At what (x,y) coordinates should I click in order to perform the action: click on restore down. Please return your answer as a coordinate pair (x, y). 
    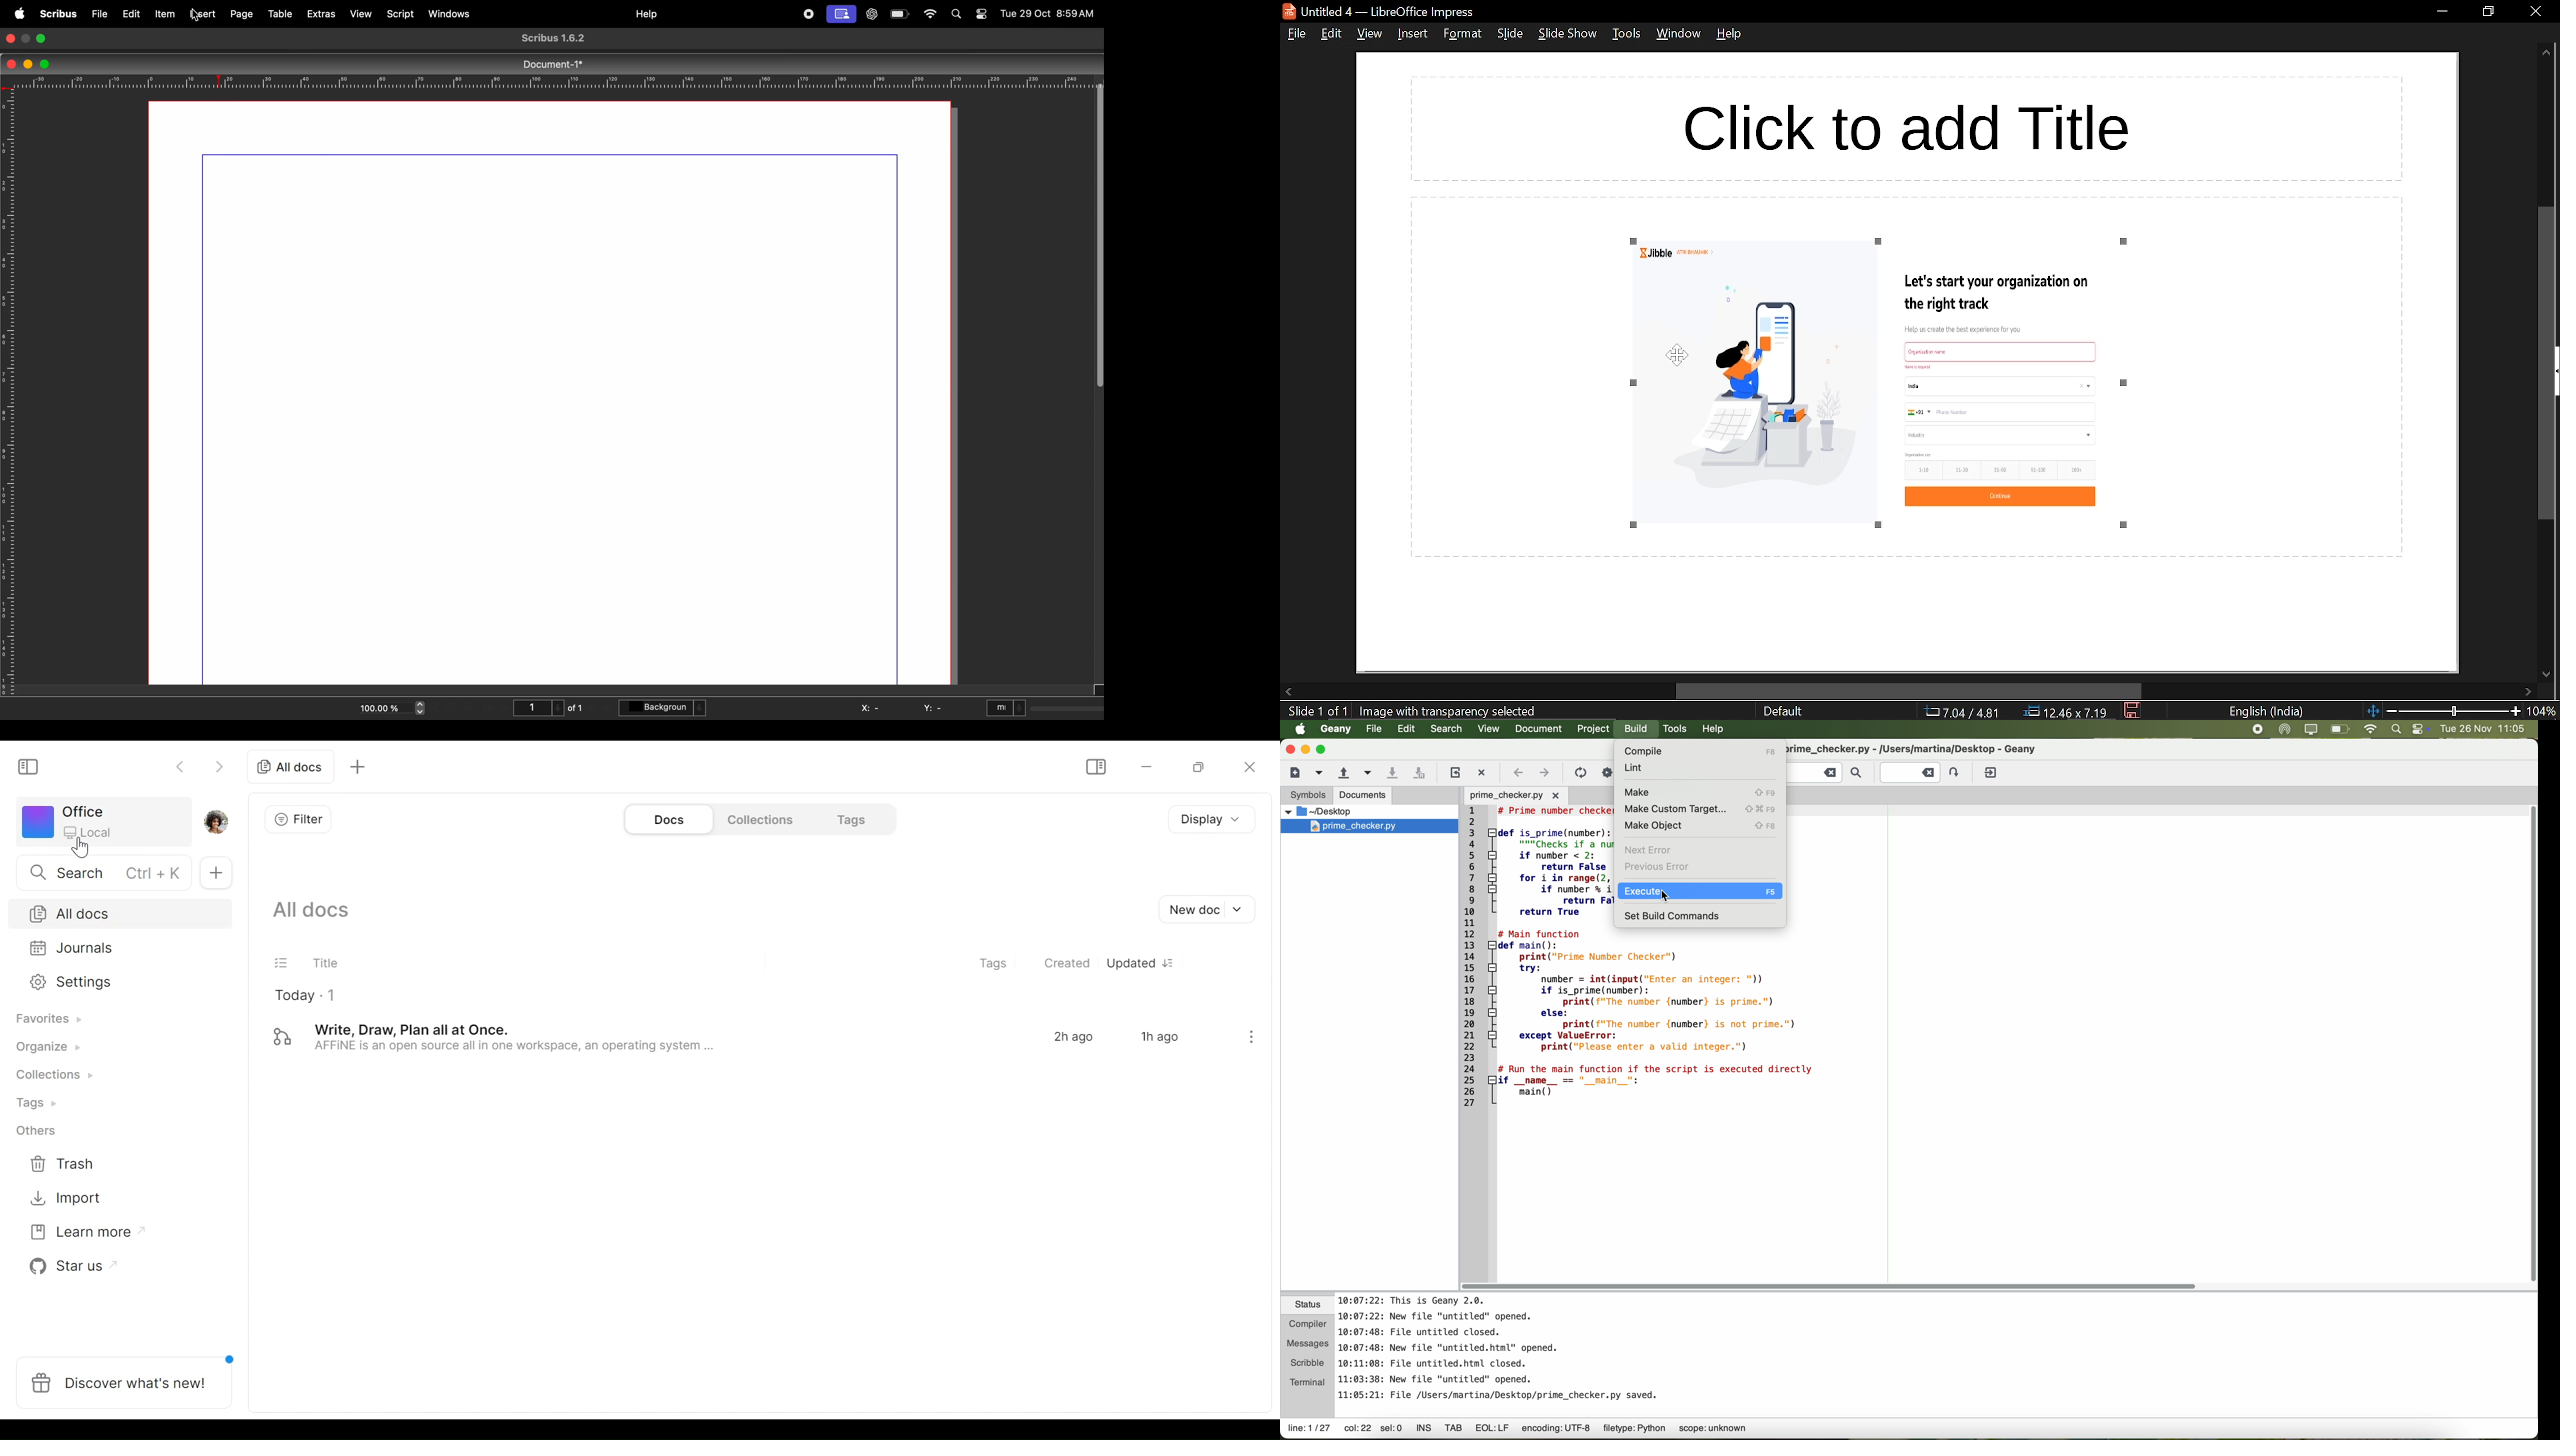
    Looking at the image, I should click on (2490, 12).